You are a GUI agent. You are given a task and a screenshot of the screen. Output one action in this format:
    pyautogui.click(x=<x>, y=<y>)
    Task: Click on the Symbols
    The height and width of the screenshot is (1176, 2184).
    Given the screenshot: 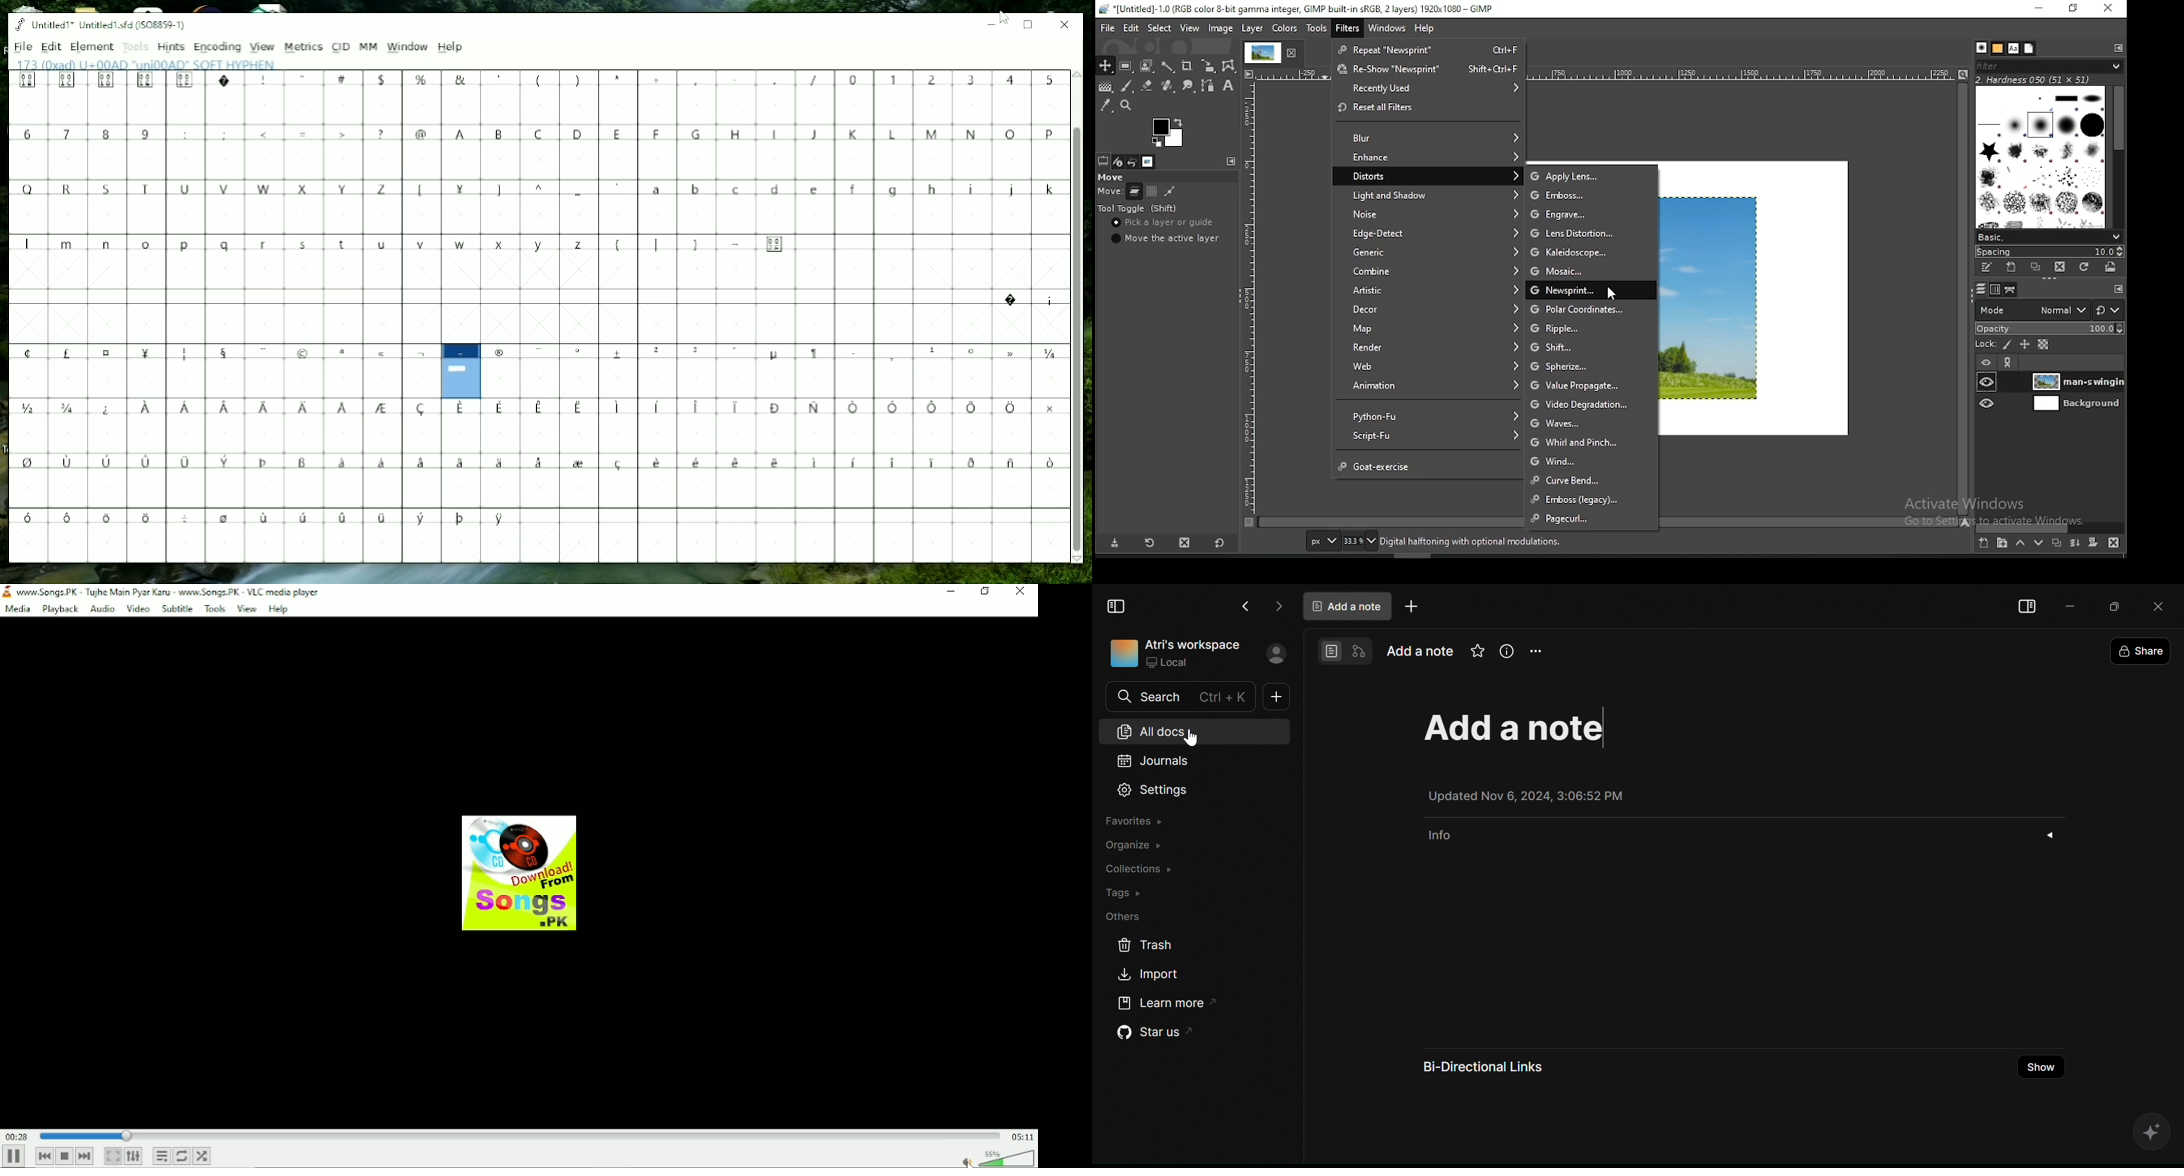 What is the action you would take?
    pyautogui.click(x=268, y=520)
    